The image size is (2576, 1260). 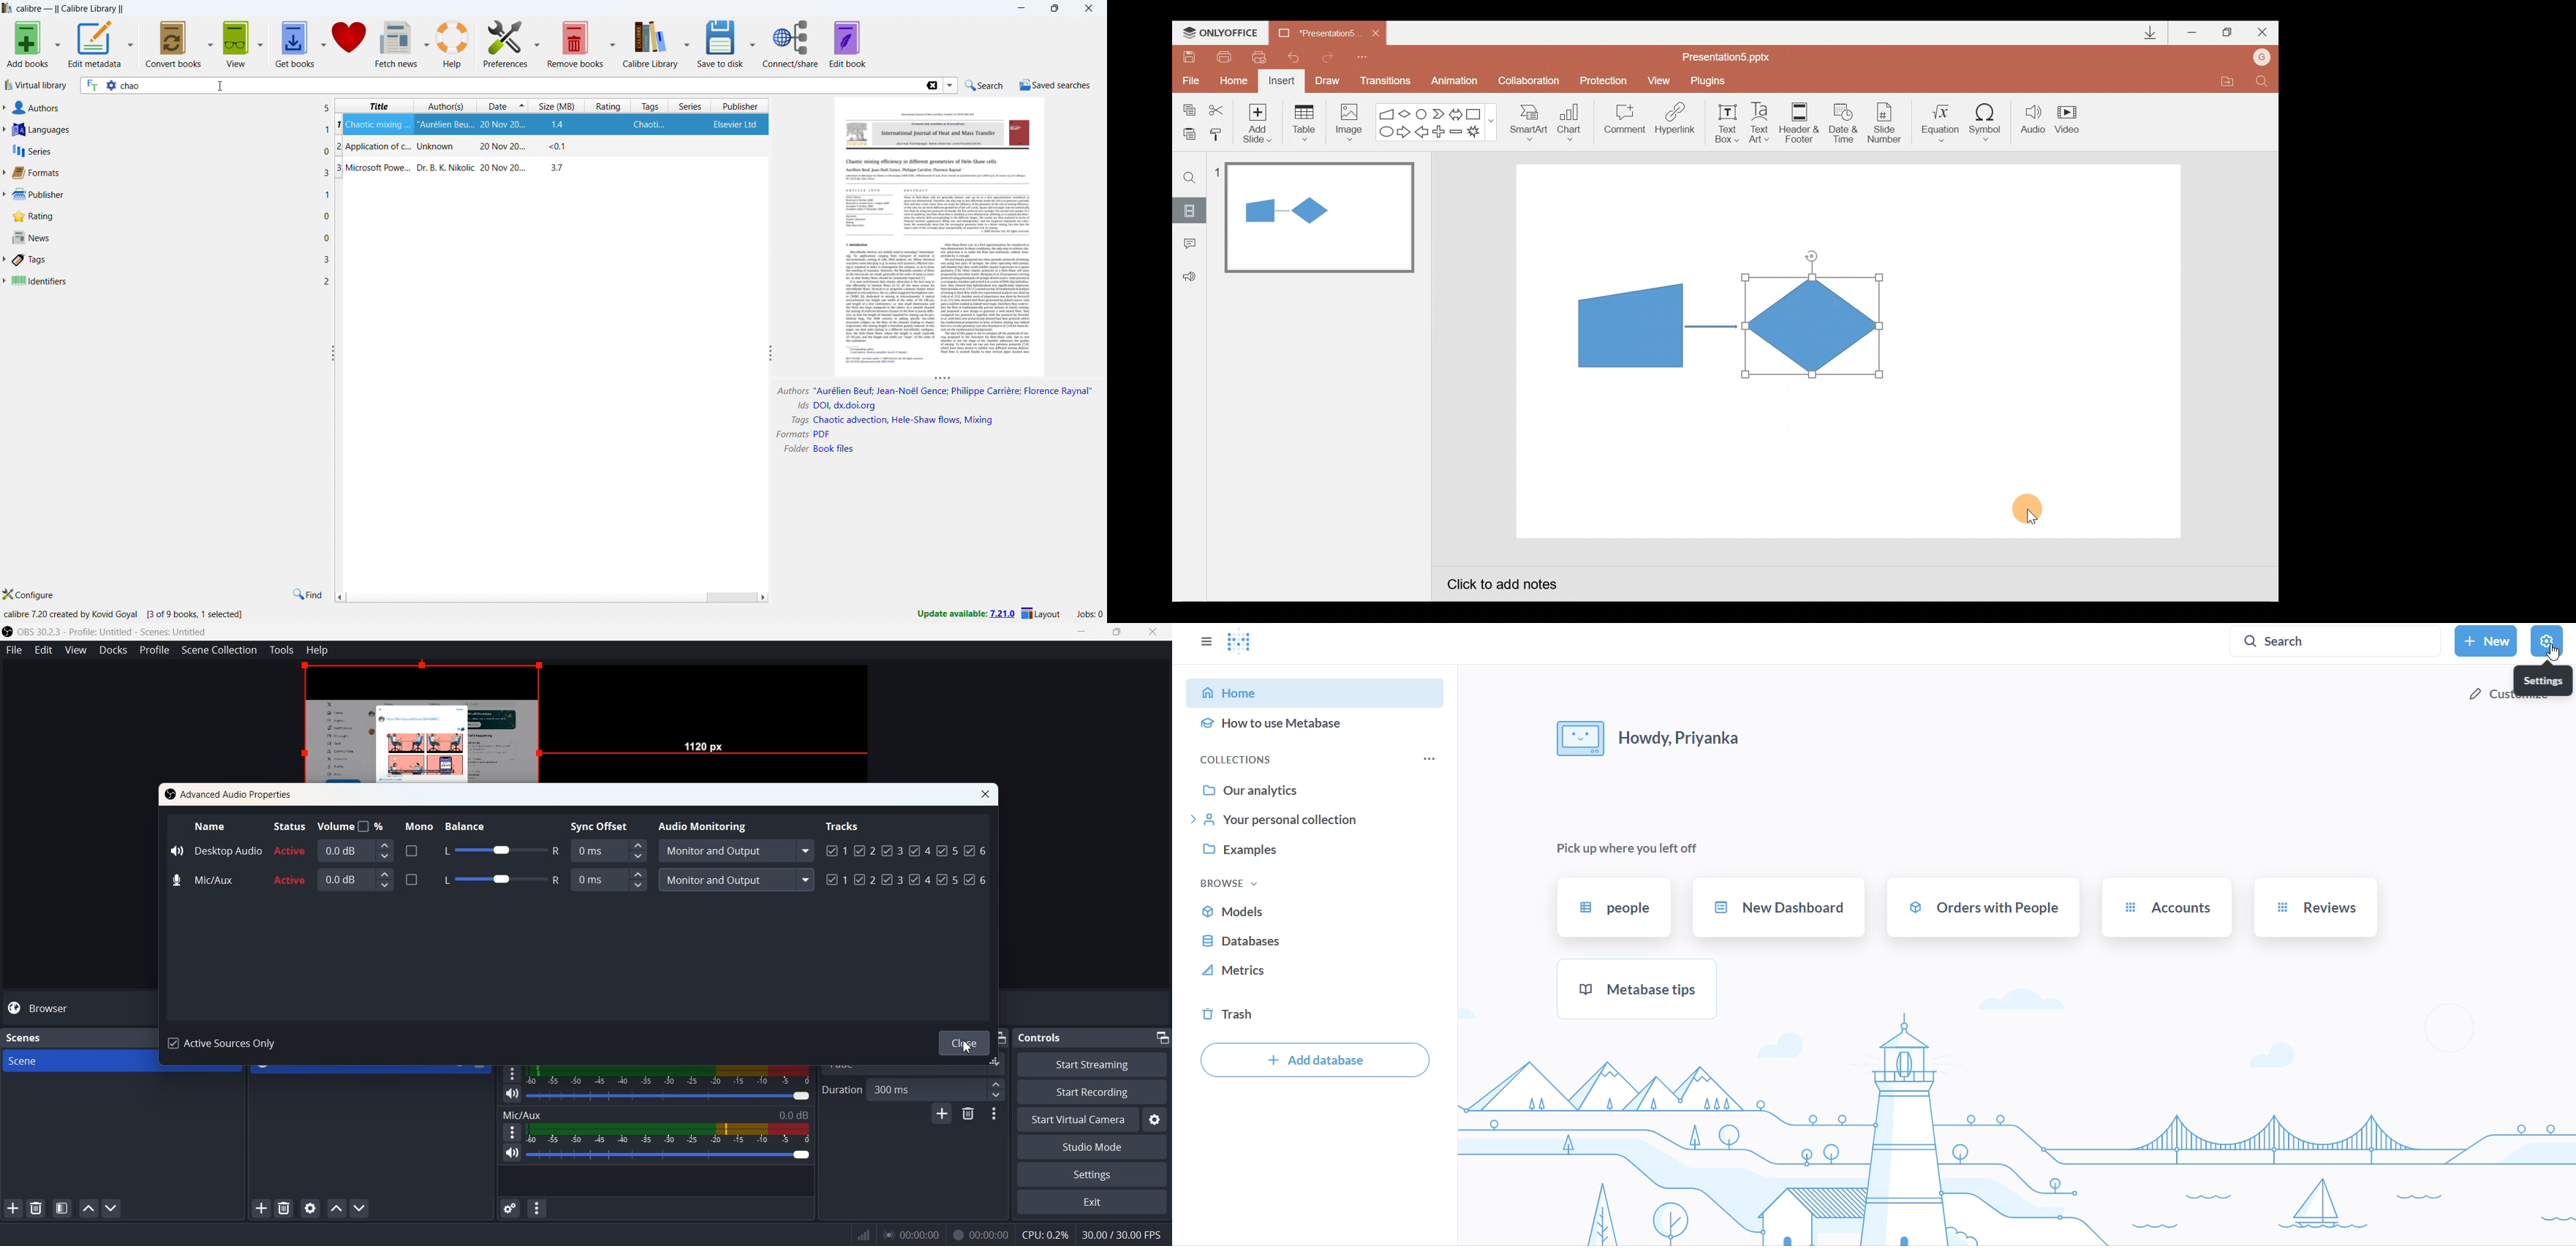 What do you see at coordinates (753, 43) in the screenshot?
I see `save to disk options` at bounding box center [753, 43].